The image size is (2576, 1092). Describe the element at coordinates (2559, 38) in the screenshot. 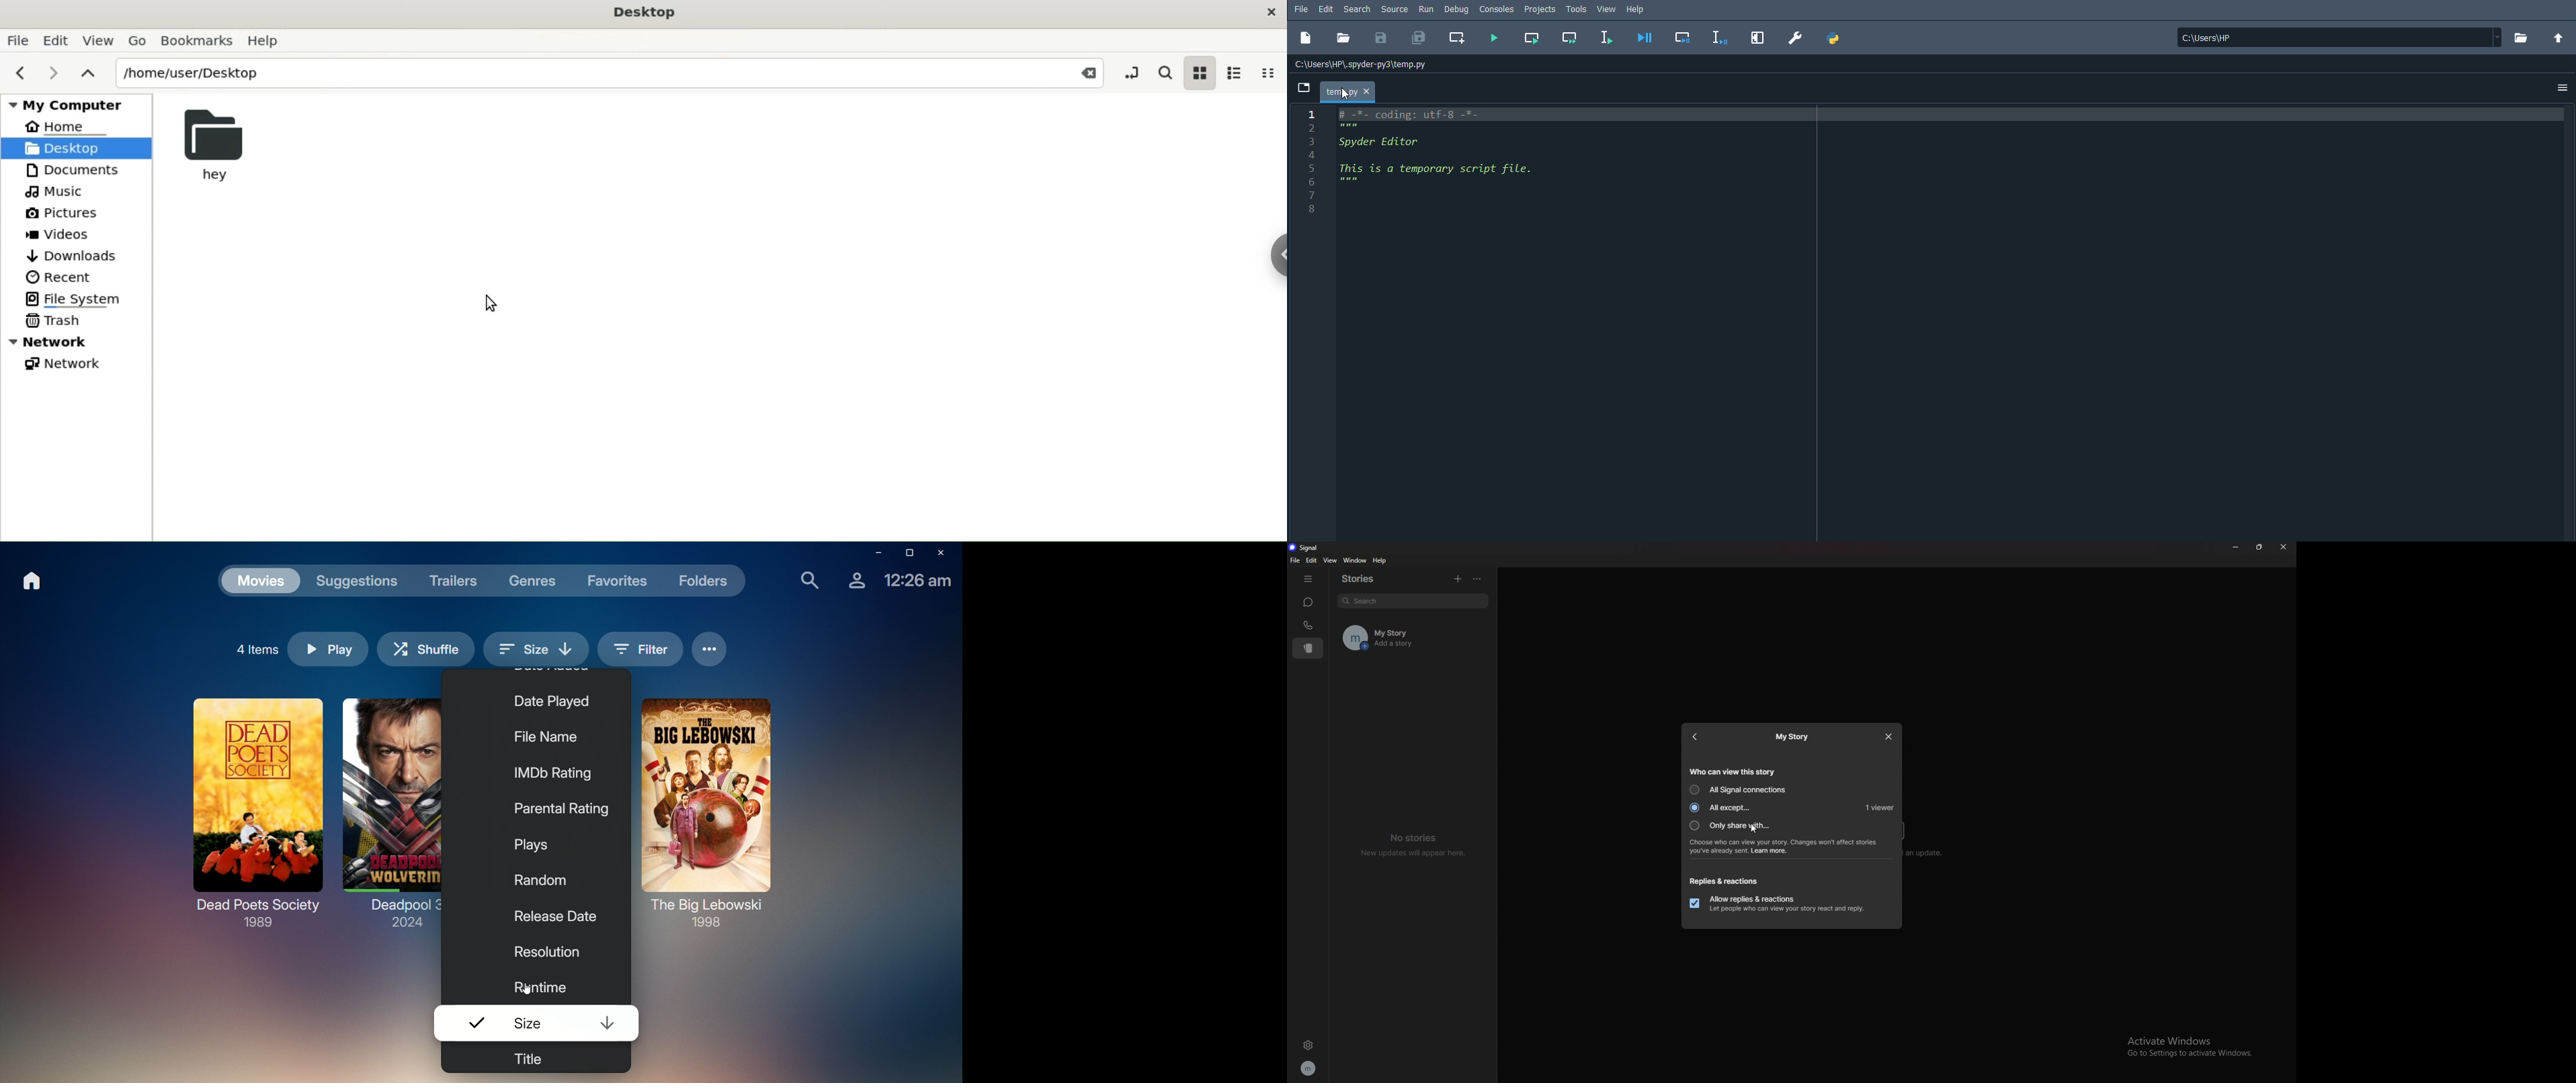

I see `Change to working directory` at that location.